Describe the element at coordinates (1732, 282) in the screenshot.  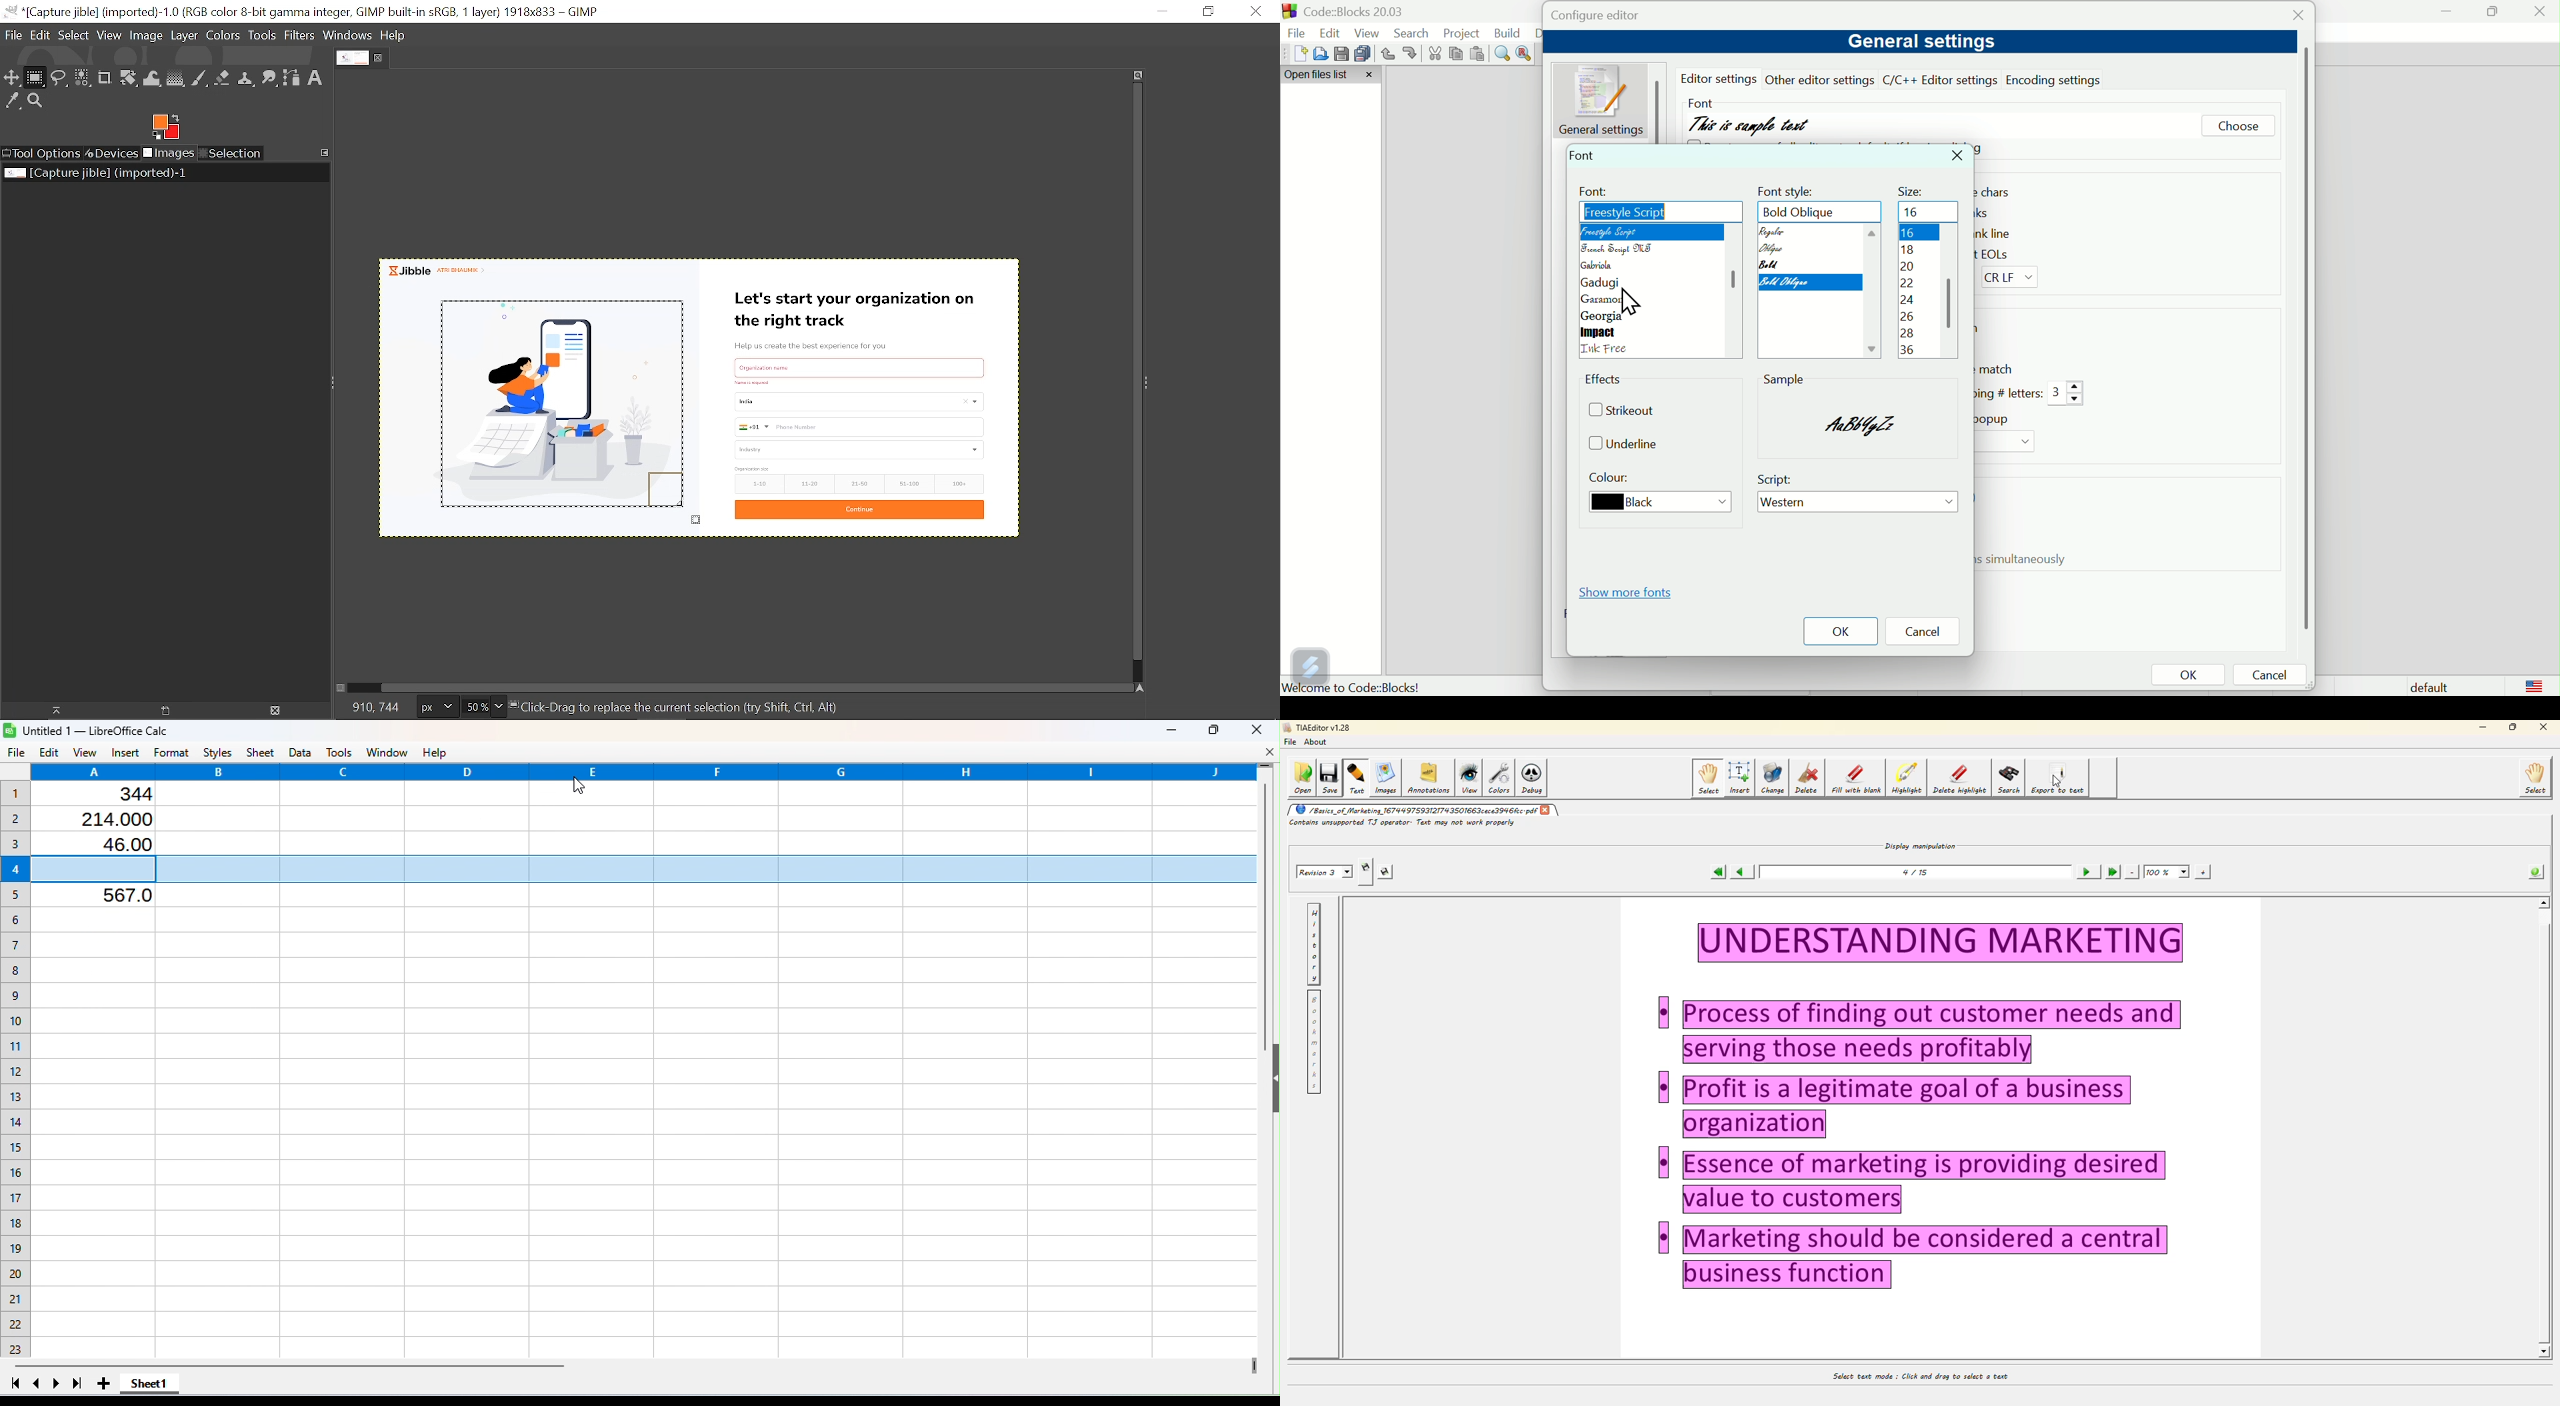
I see `scroll bar` at that location.